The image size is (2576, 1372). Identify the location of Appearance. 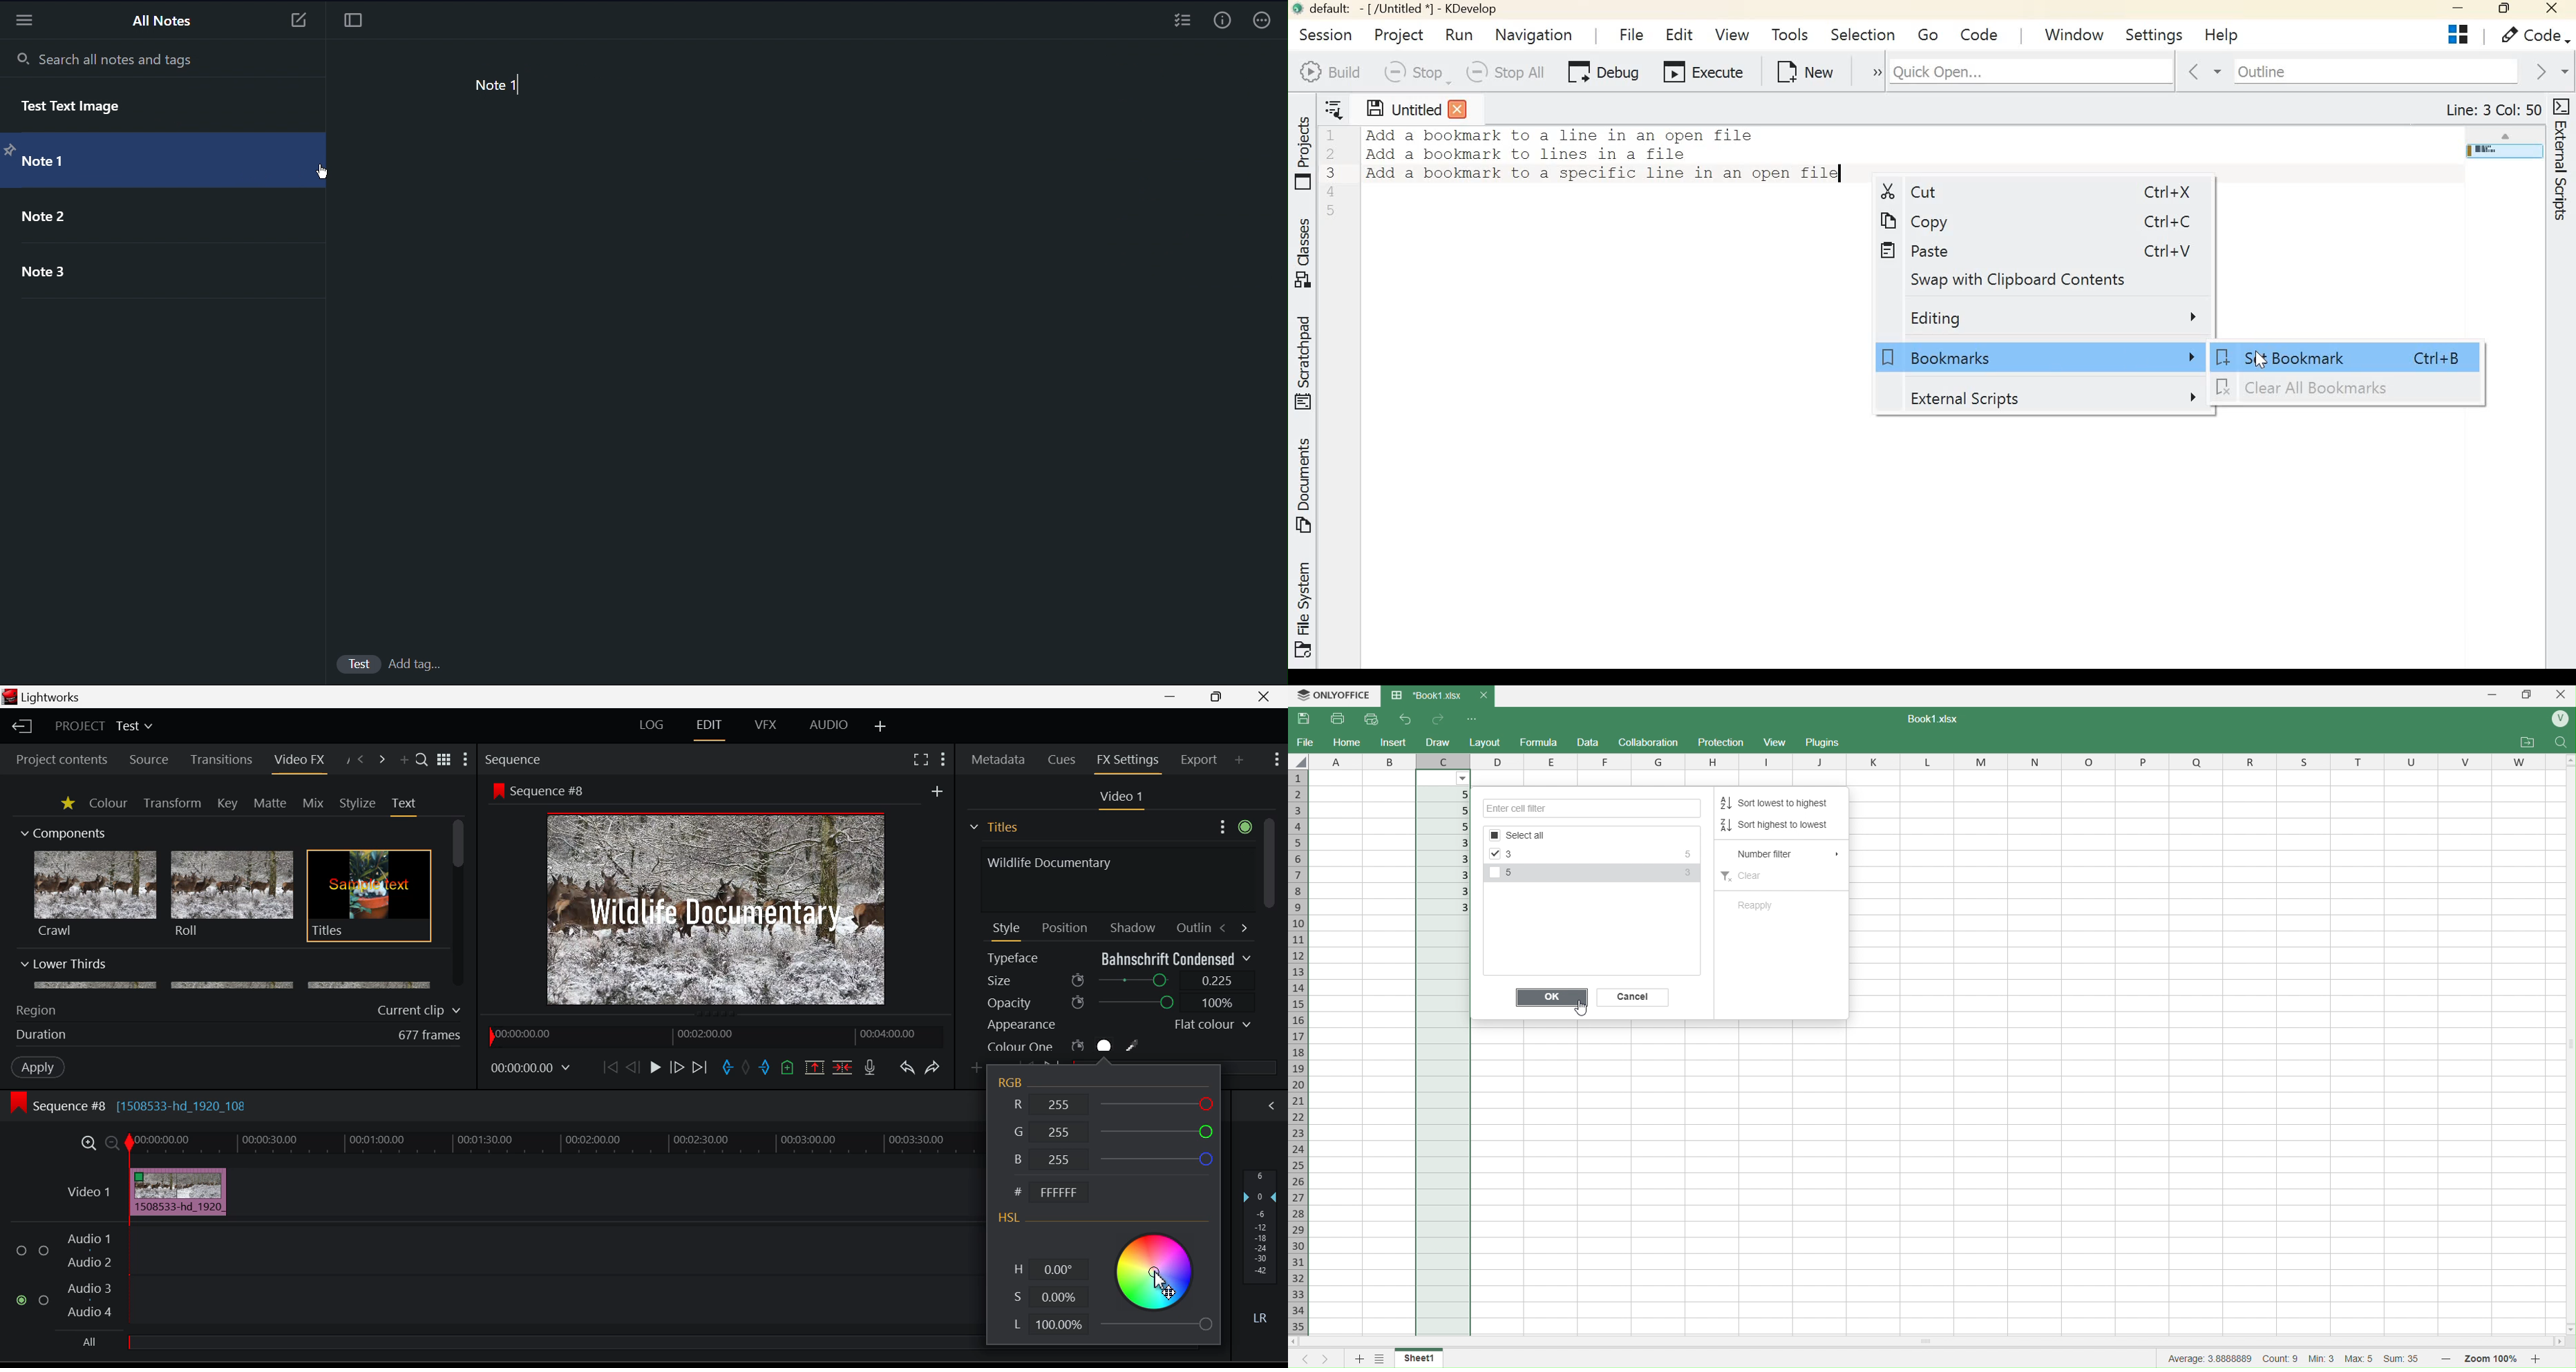
(1118, 1025).